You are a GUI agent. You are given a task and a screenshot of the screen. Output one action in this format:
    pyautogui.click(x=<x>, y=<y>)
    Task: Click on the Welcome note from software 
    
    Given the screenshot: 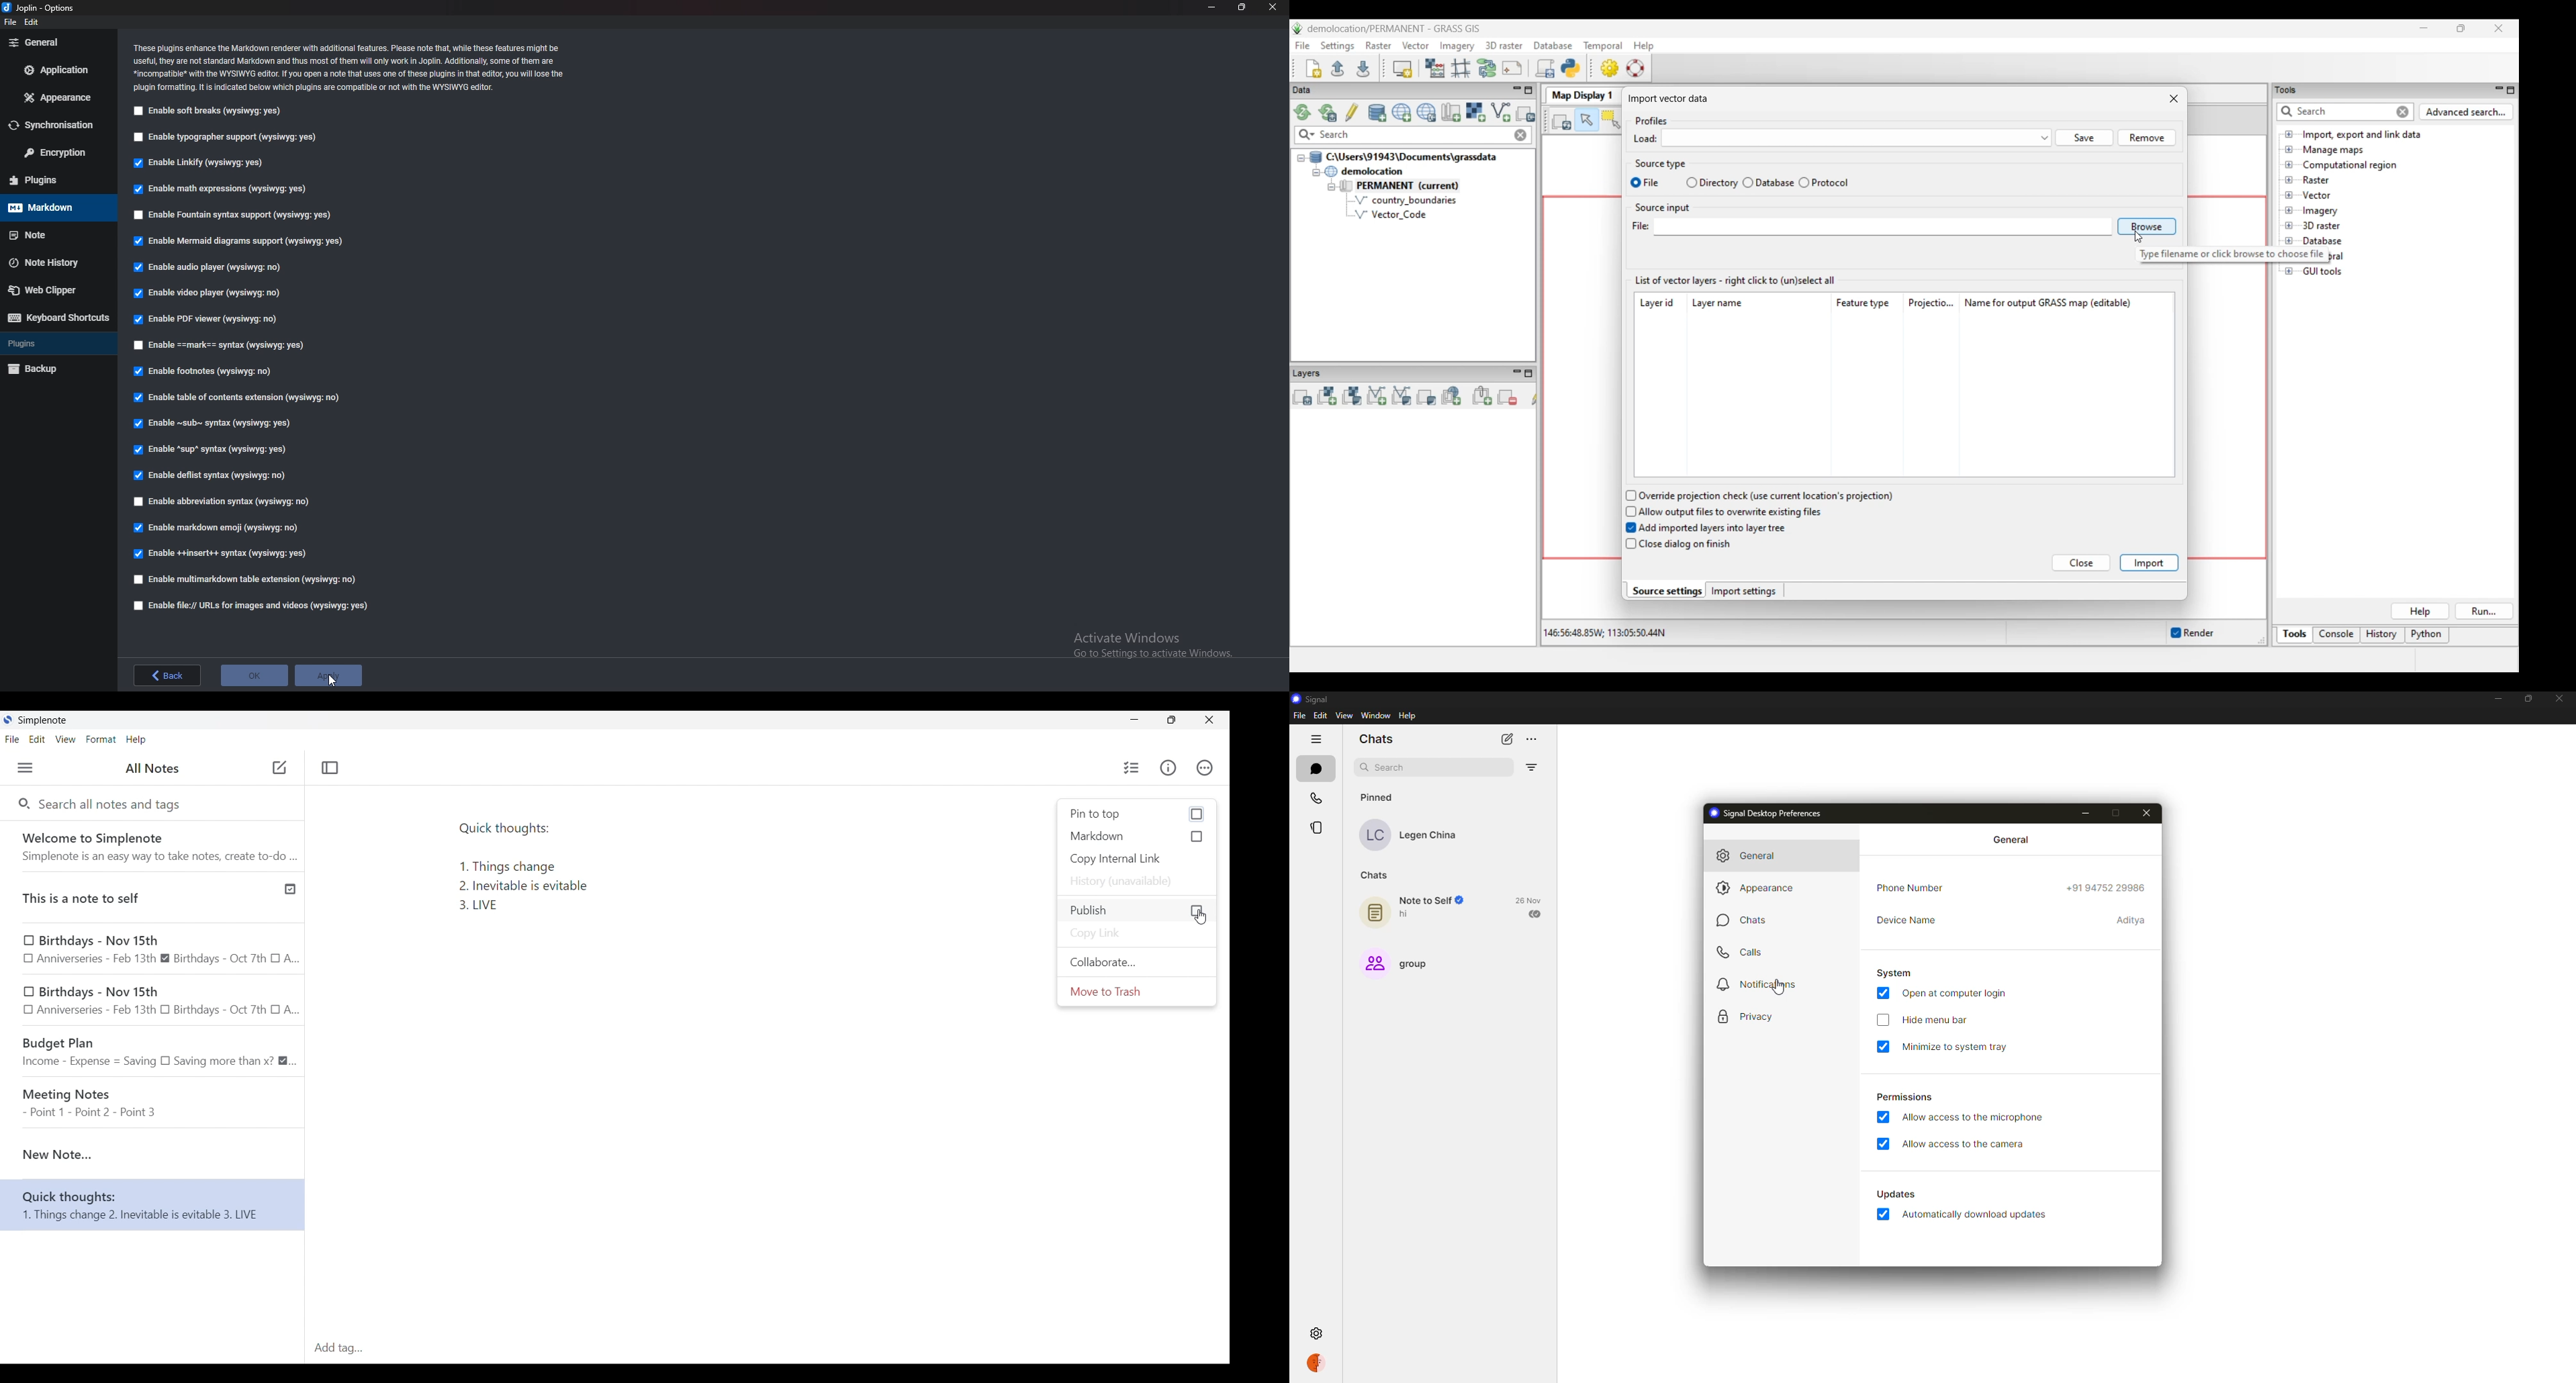 What is the action you would take?
    pyautogui.click(x=155, y=846)
    